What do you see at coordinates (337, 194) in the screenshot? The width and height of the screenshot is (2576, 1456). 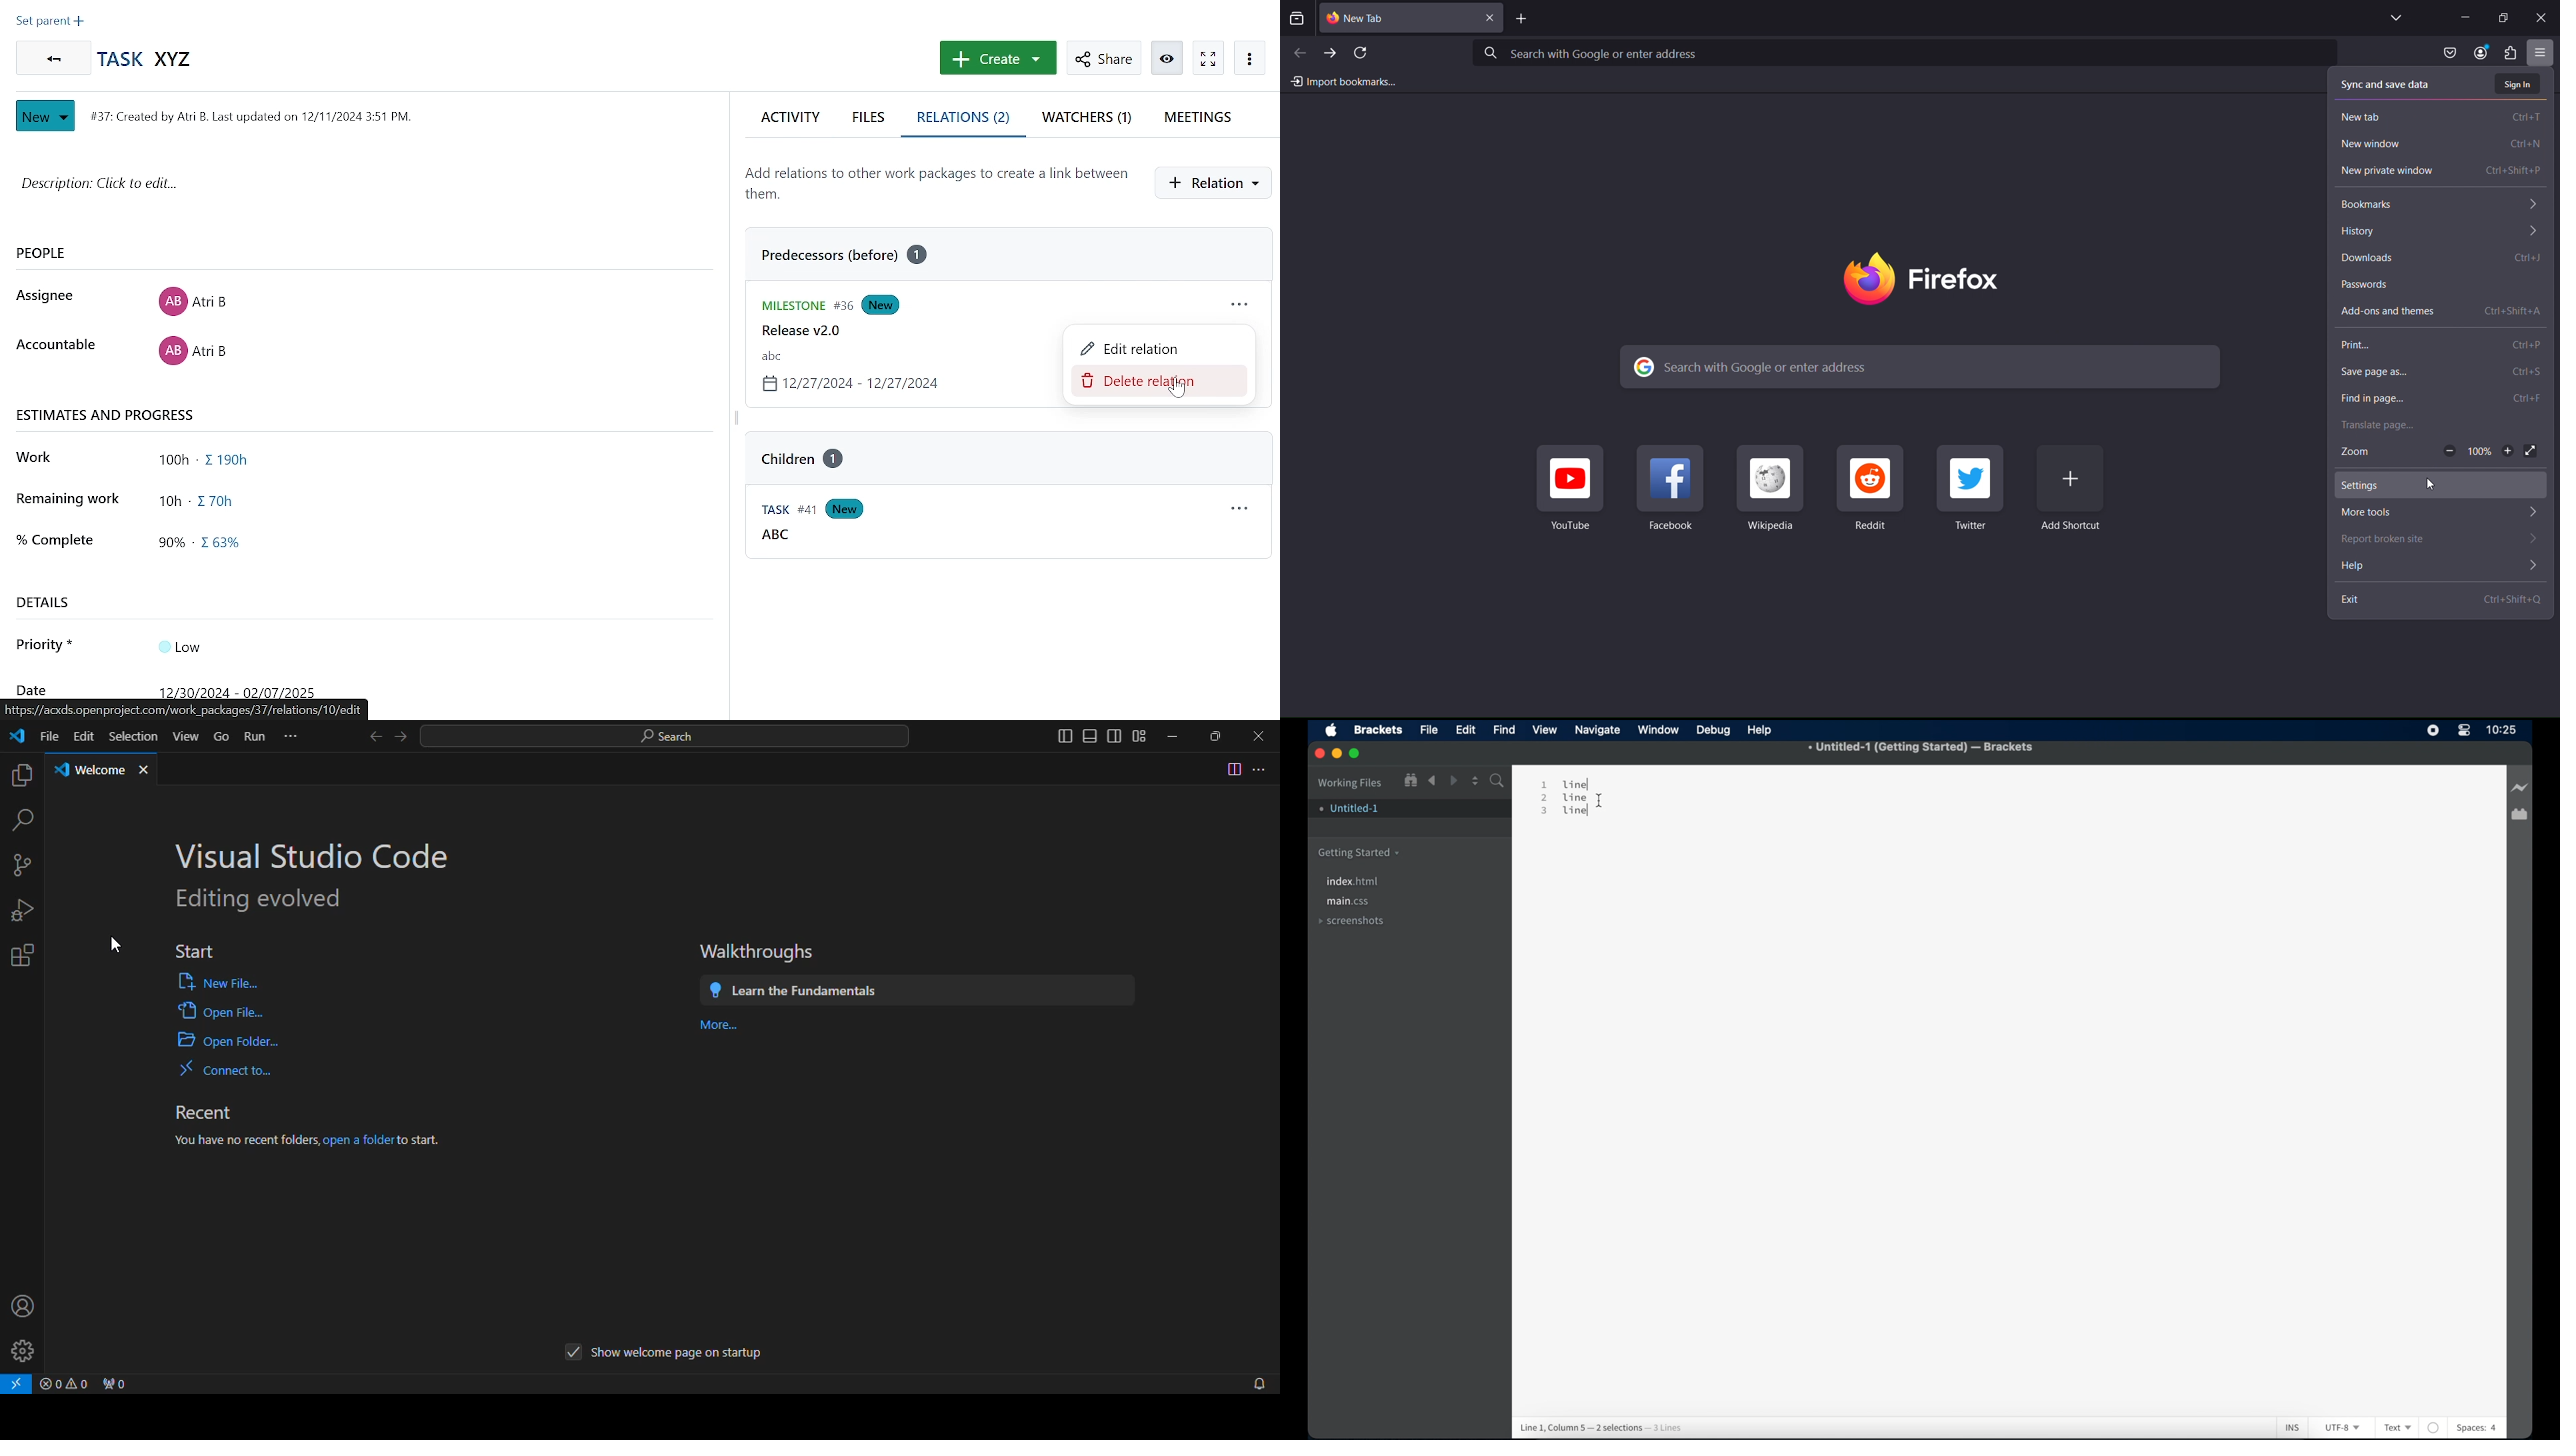 I see `space for adding description` at bounding box center [337, 194].